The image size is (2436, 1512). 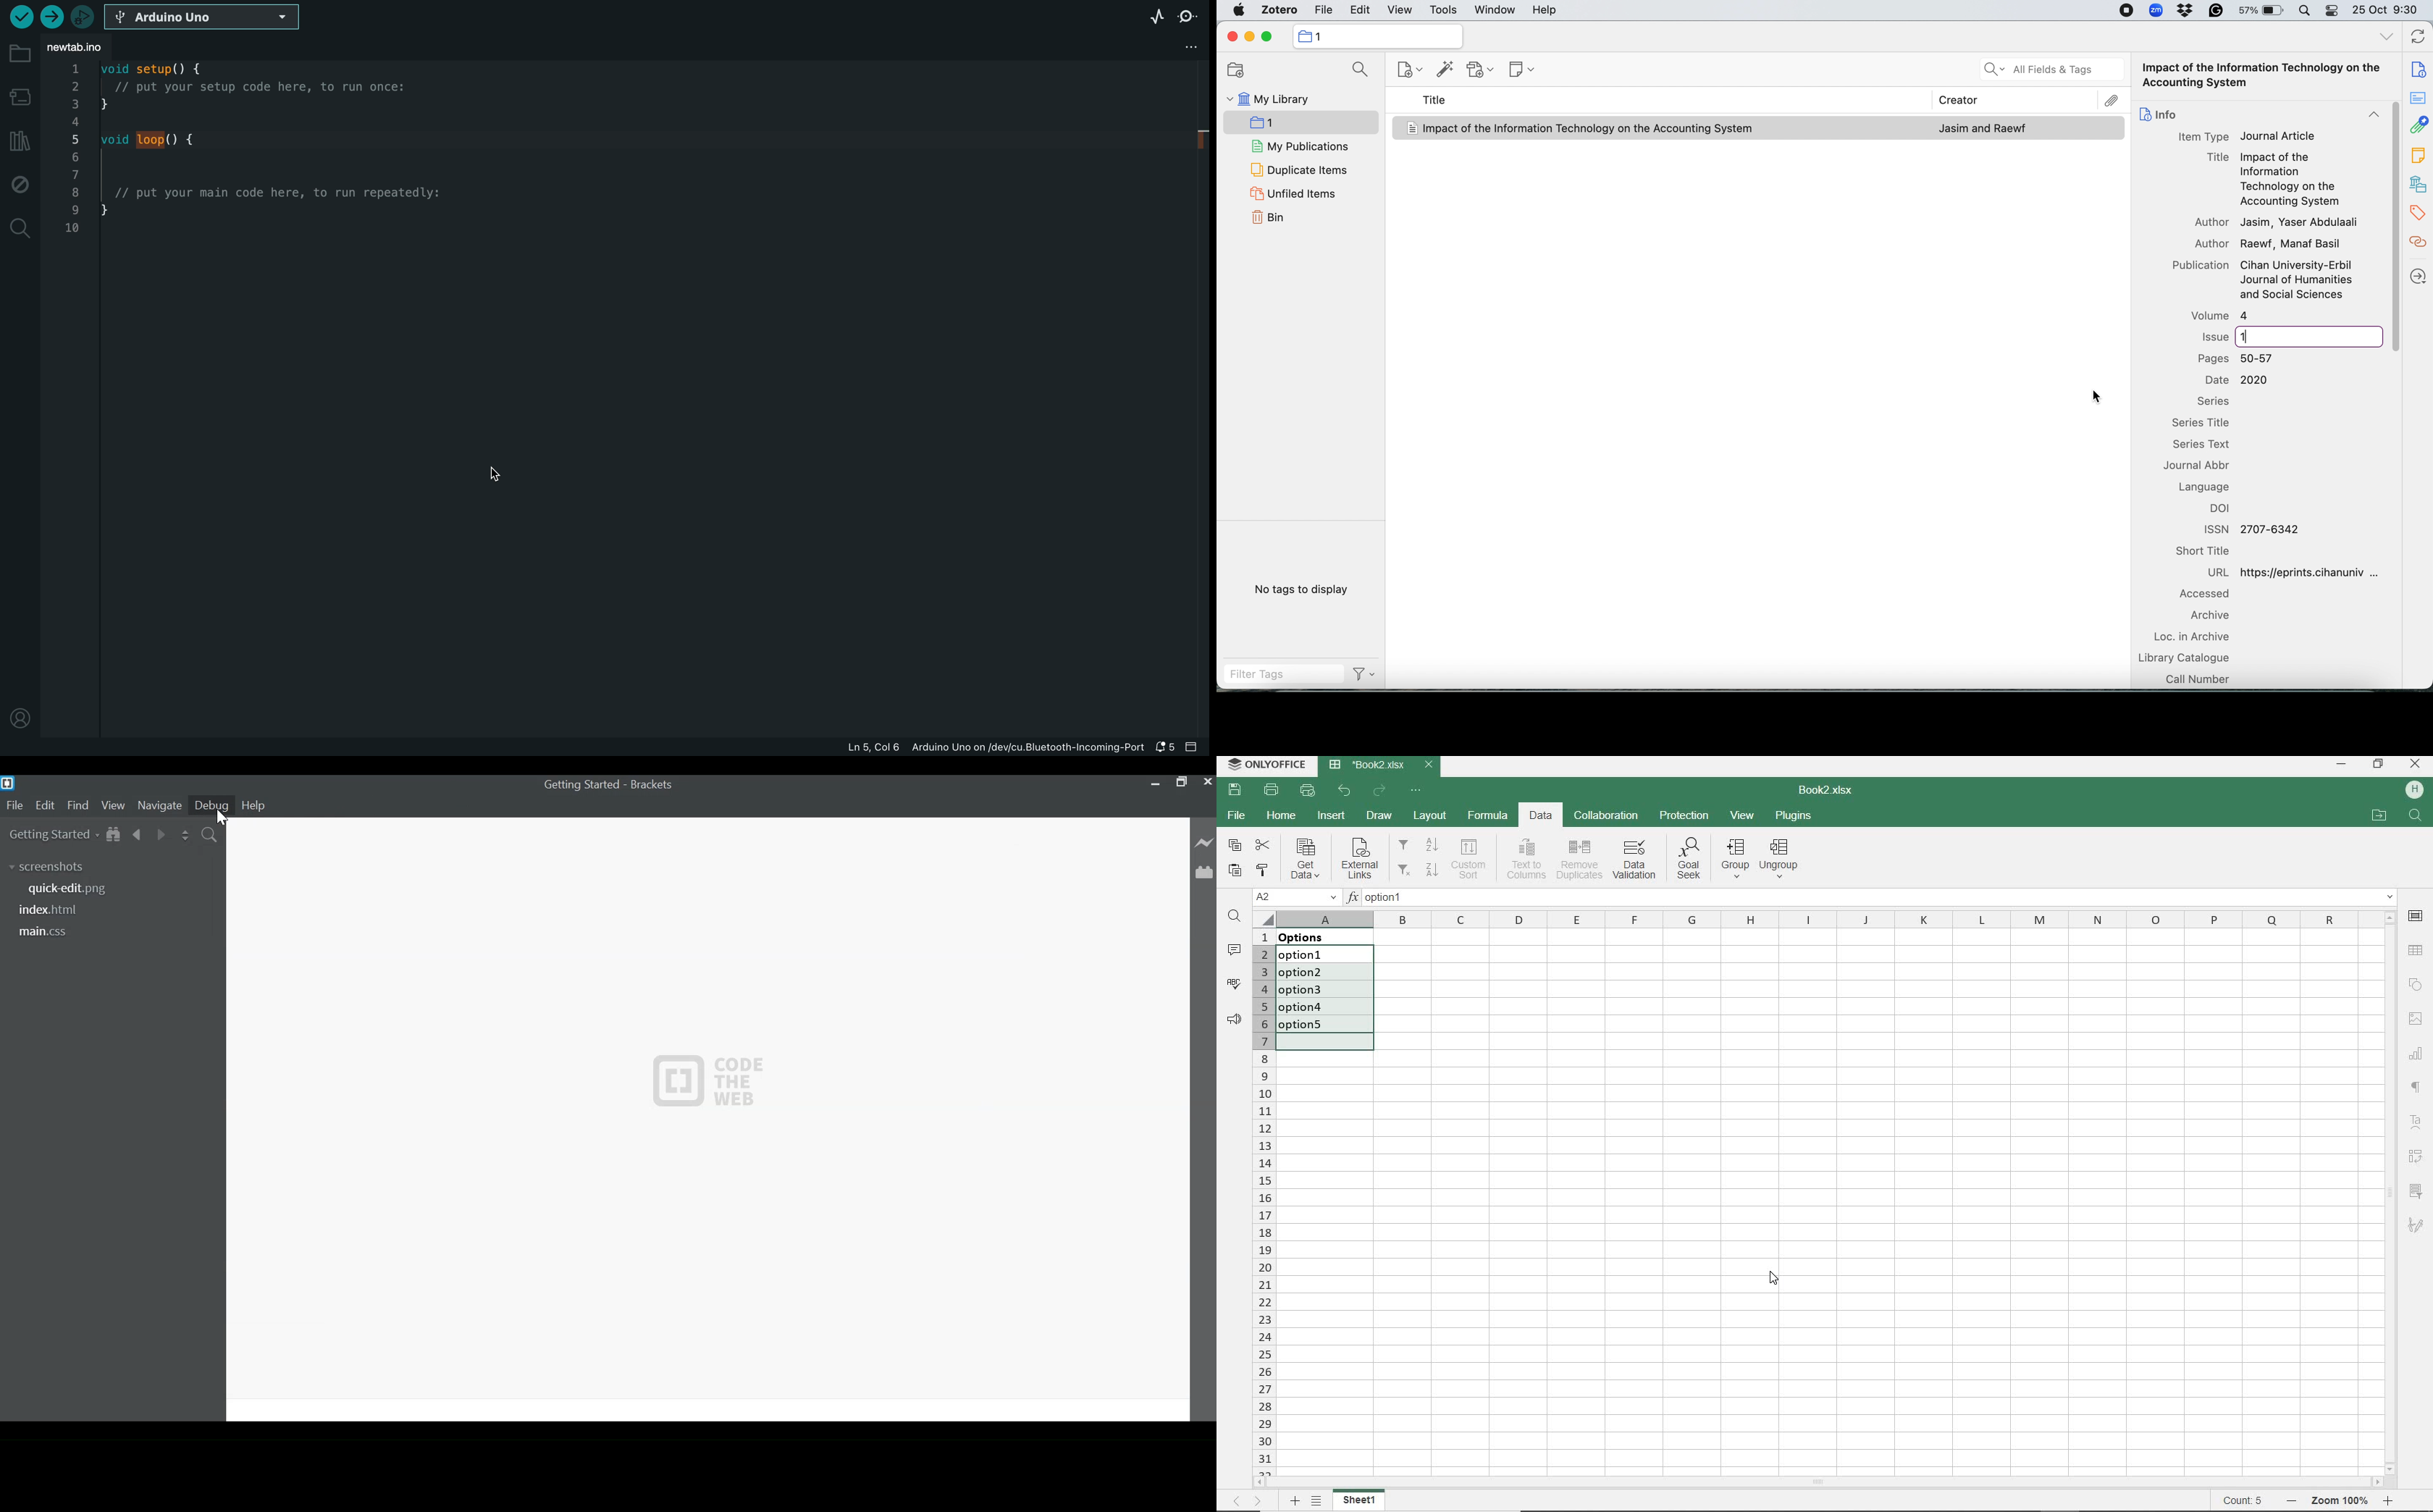 What do you see at coordinates (1684, 816) in the screenshot?
I see `PROTECTION` at bounding box center [1684, 816].